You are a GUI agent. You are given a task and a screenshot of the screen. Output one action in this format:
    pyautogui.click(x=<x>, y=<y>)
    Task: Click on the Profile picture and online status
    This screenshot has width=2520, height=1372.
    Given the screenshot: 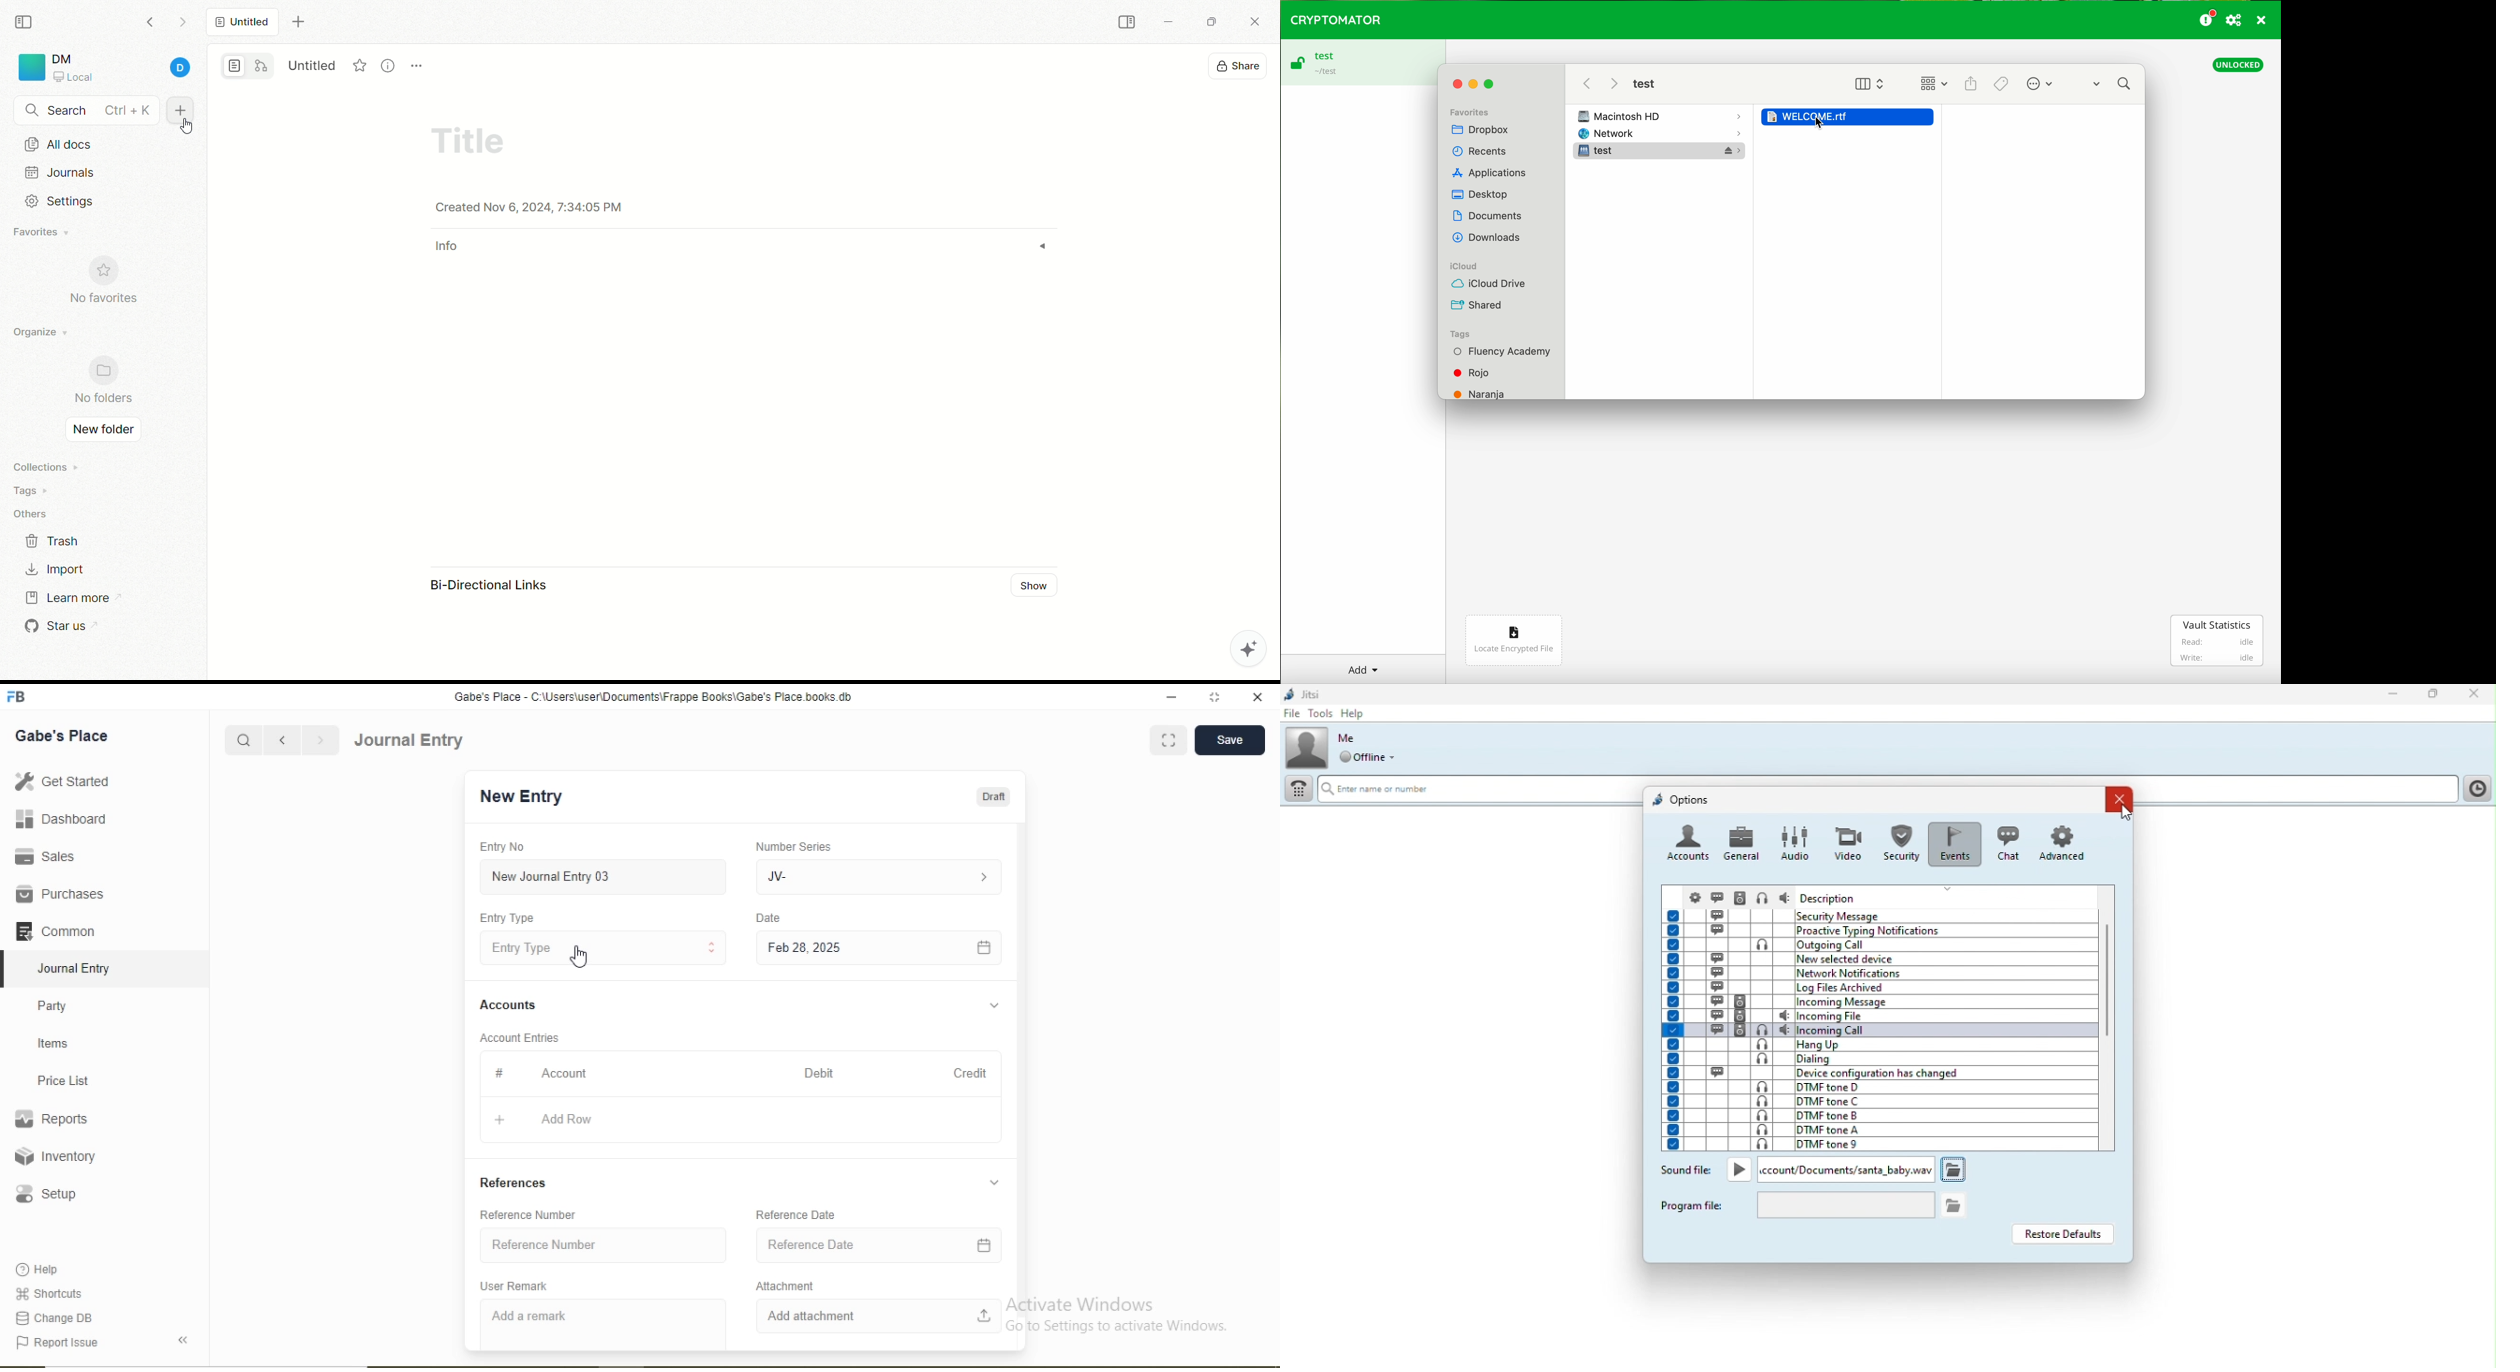 What is the action you would take?
    pyautogui.click(x=1346, y=748)
    